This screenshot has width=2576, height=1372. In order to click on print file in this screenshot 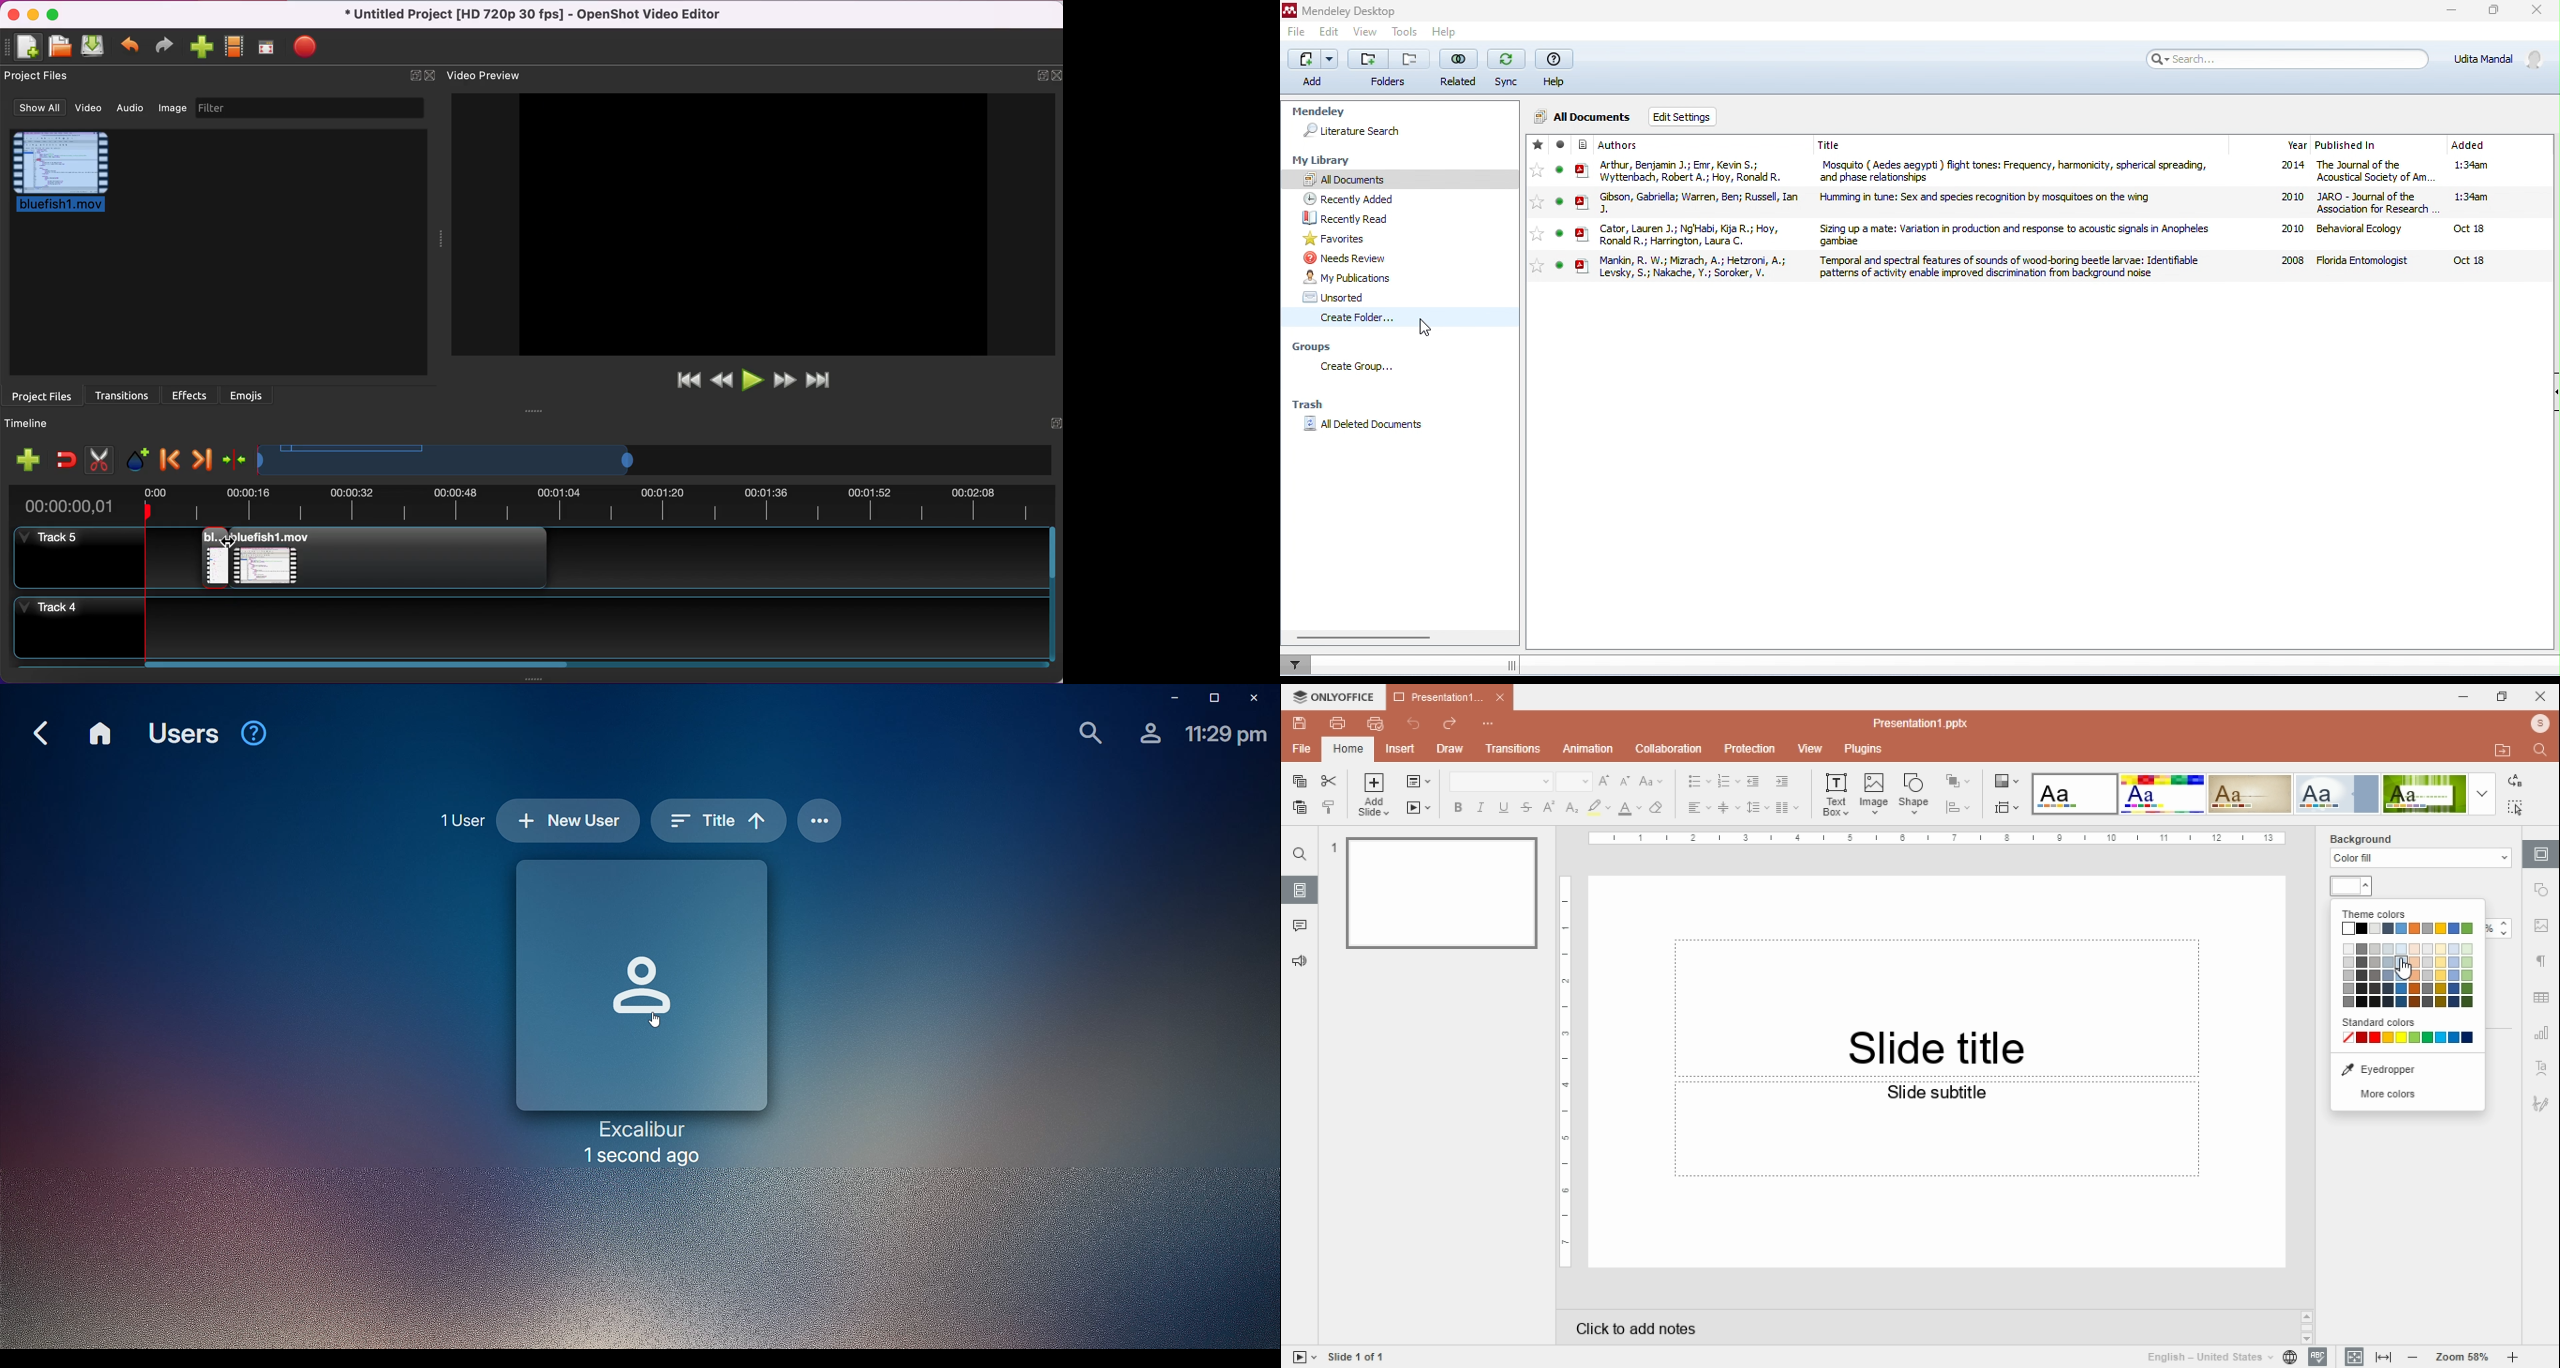, I will do `click(1338, 723)`.